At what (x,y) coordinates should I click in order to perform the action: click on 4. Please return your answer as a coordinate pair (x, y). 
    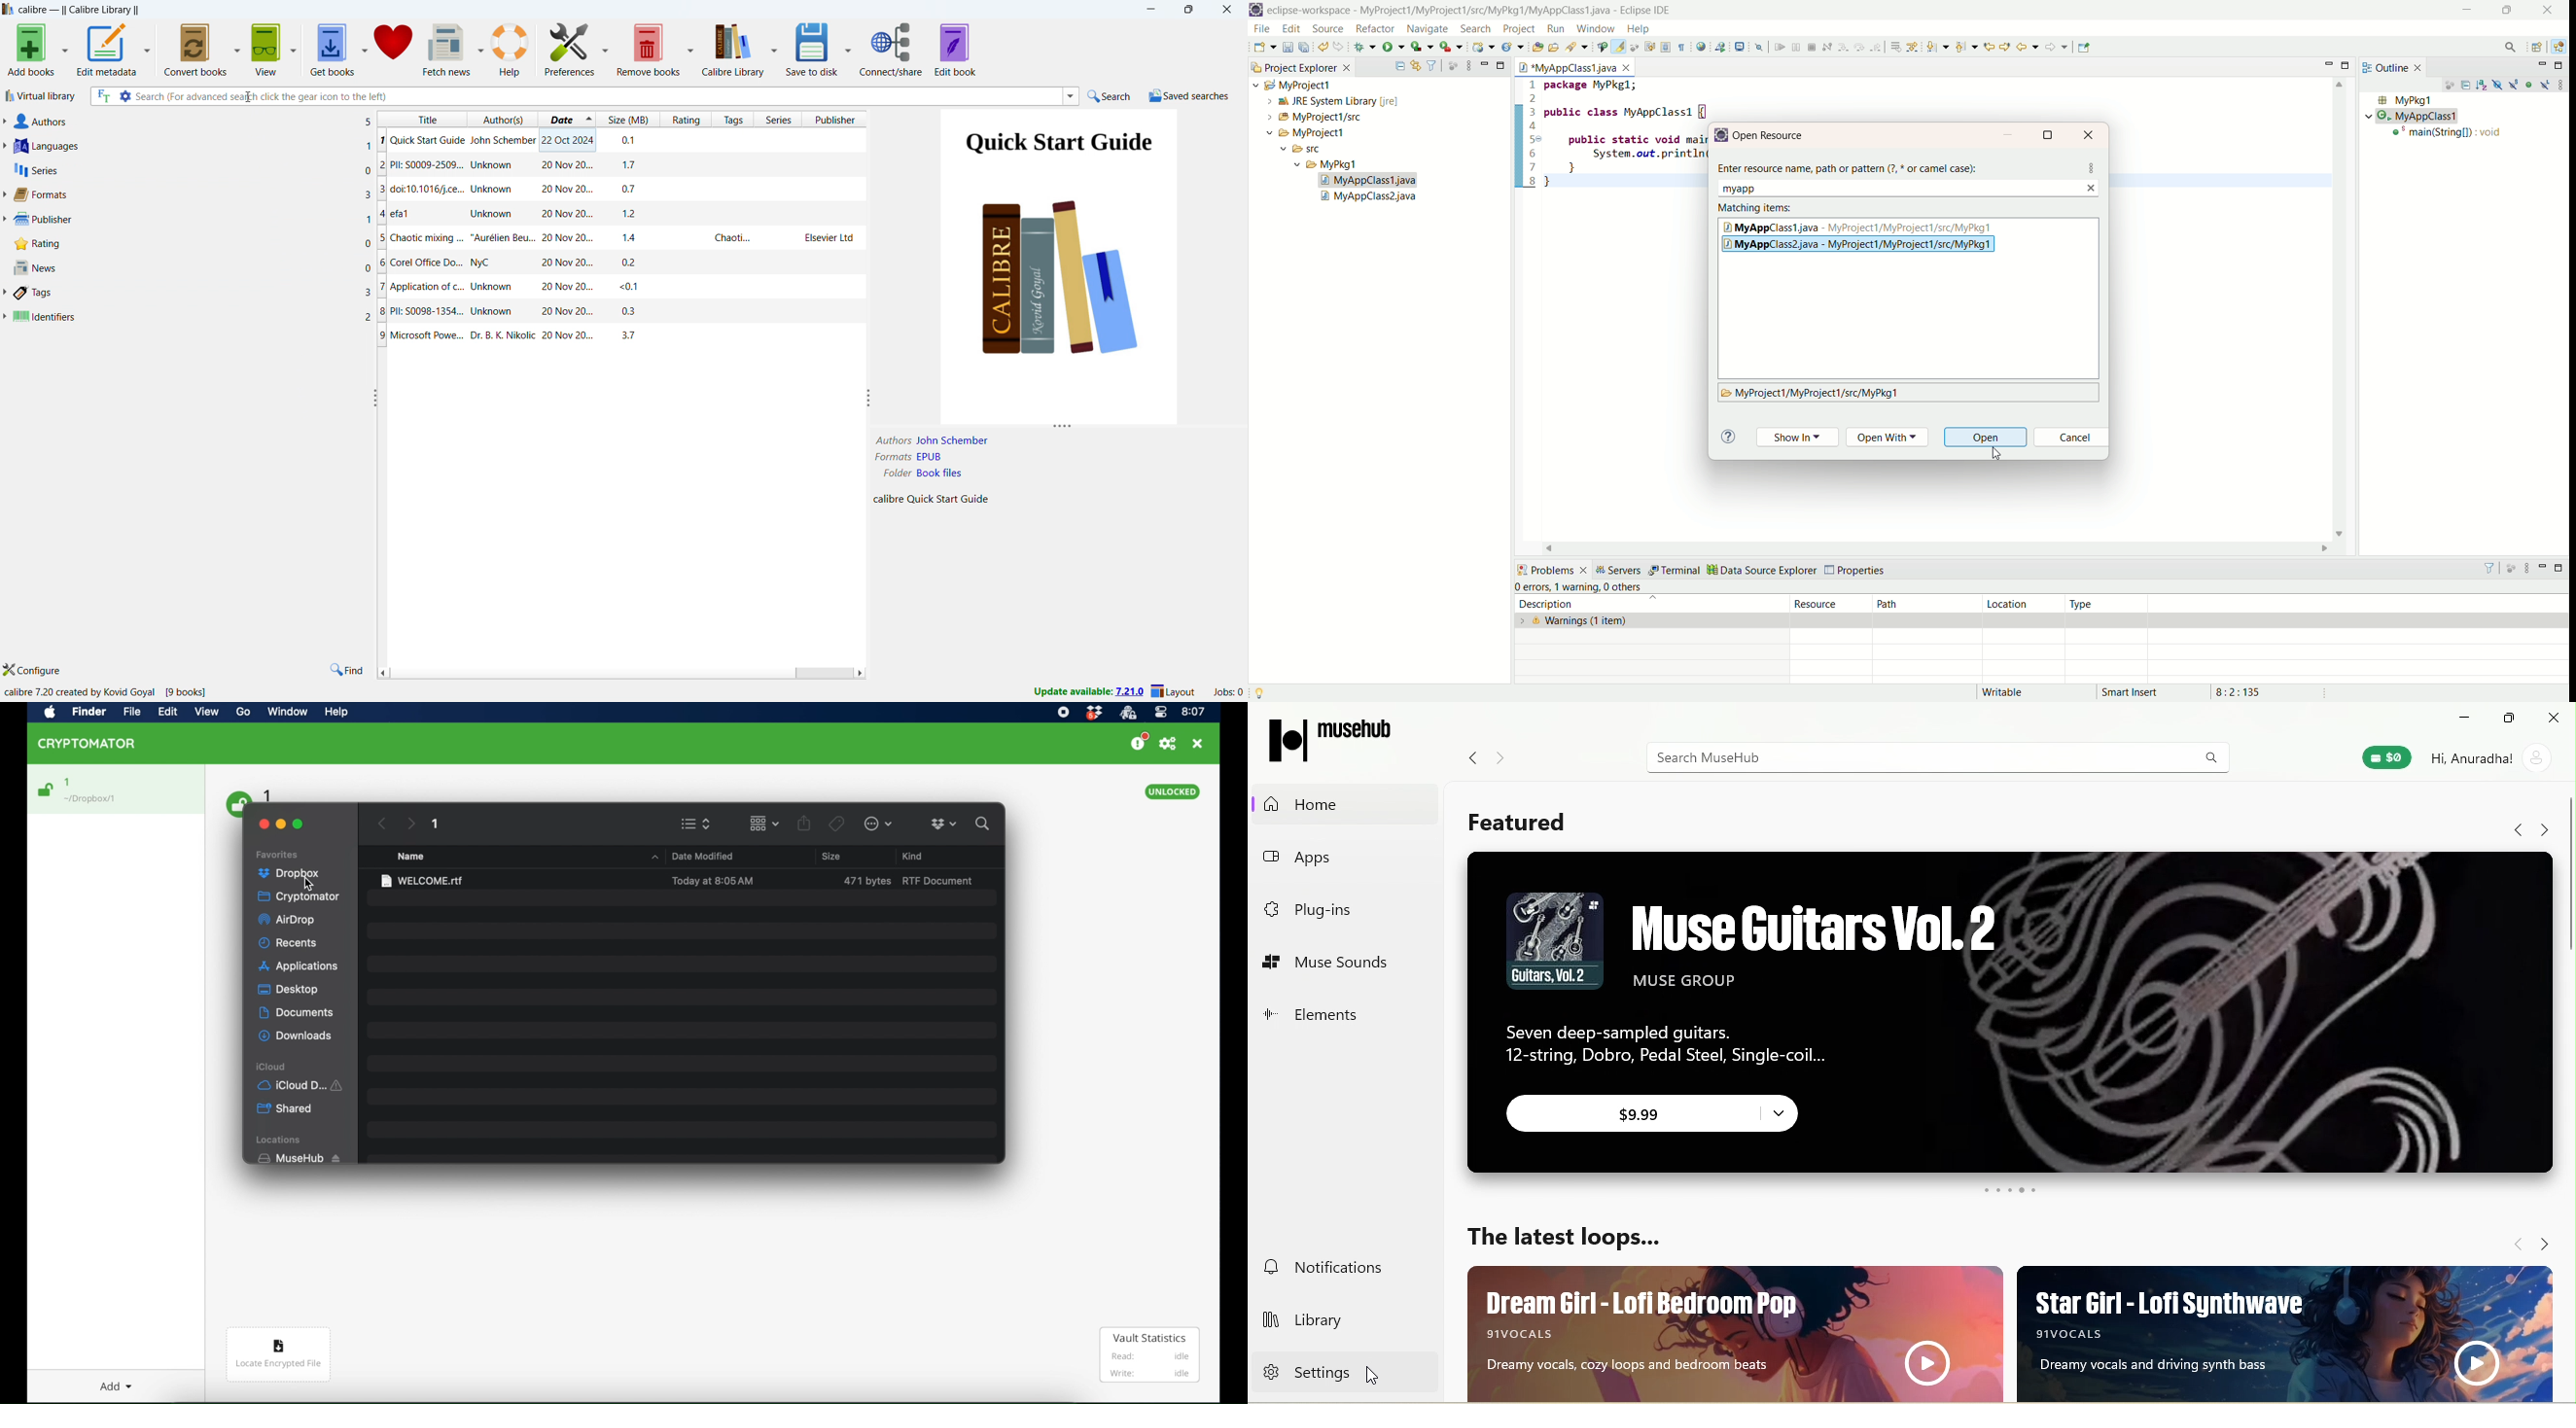
    Looking at the image, I should click on (1535, 127).